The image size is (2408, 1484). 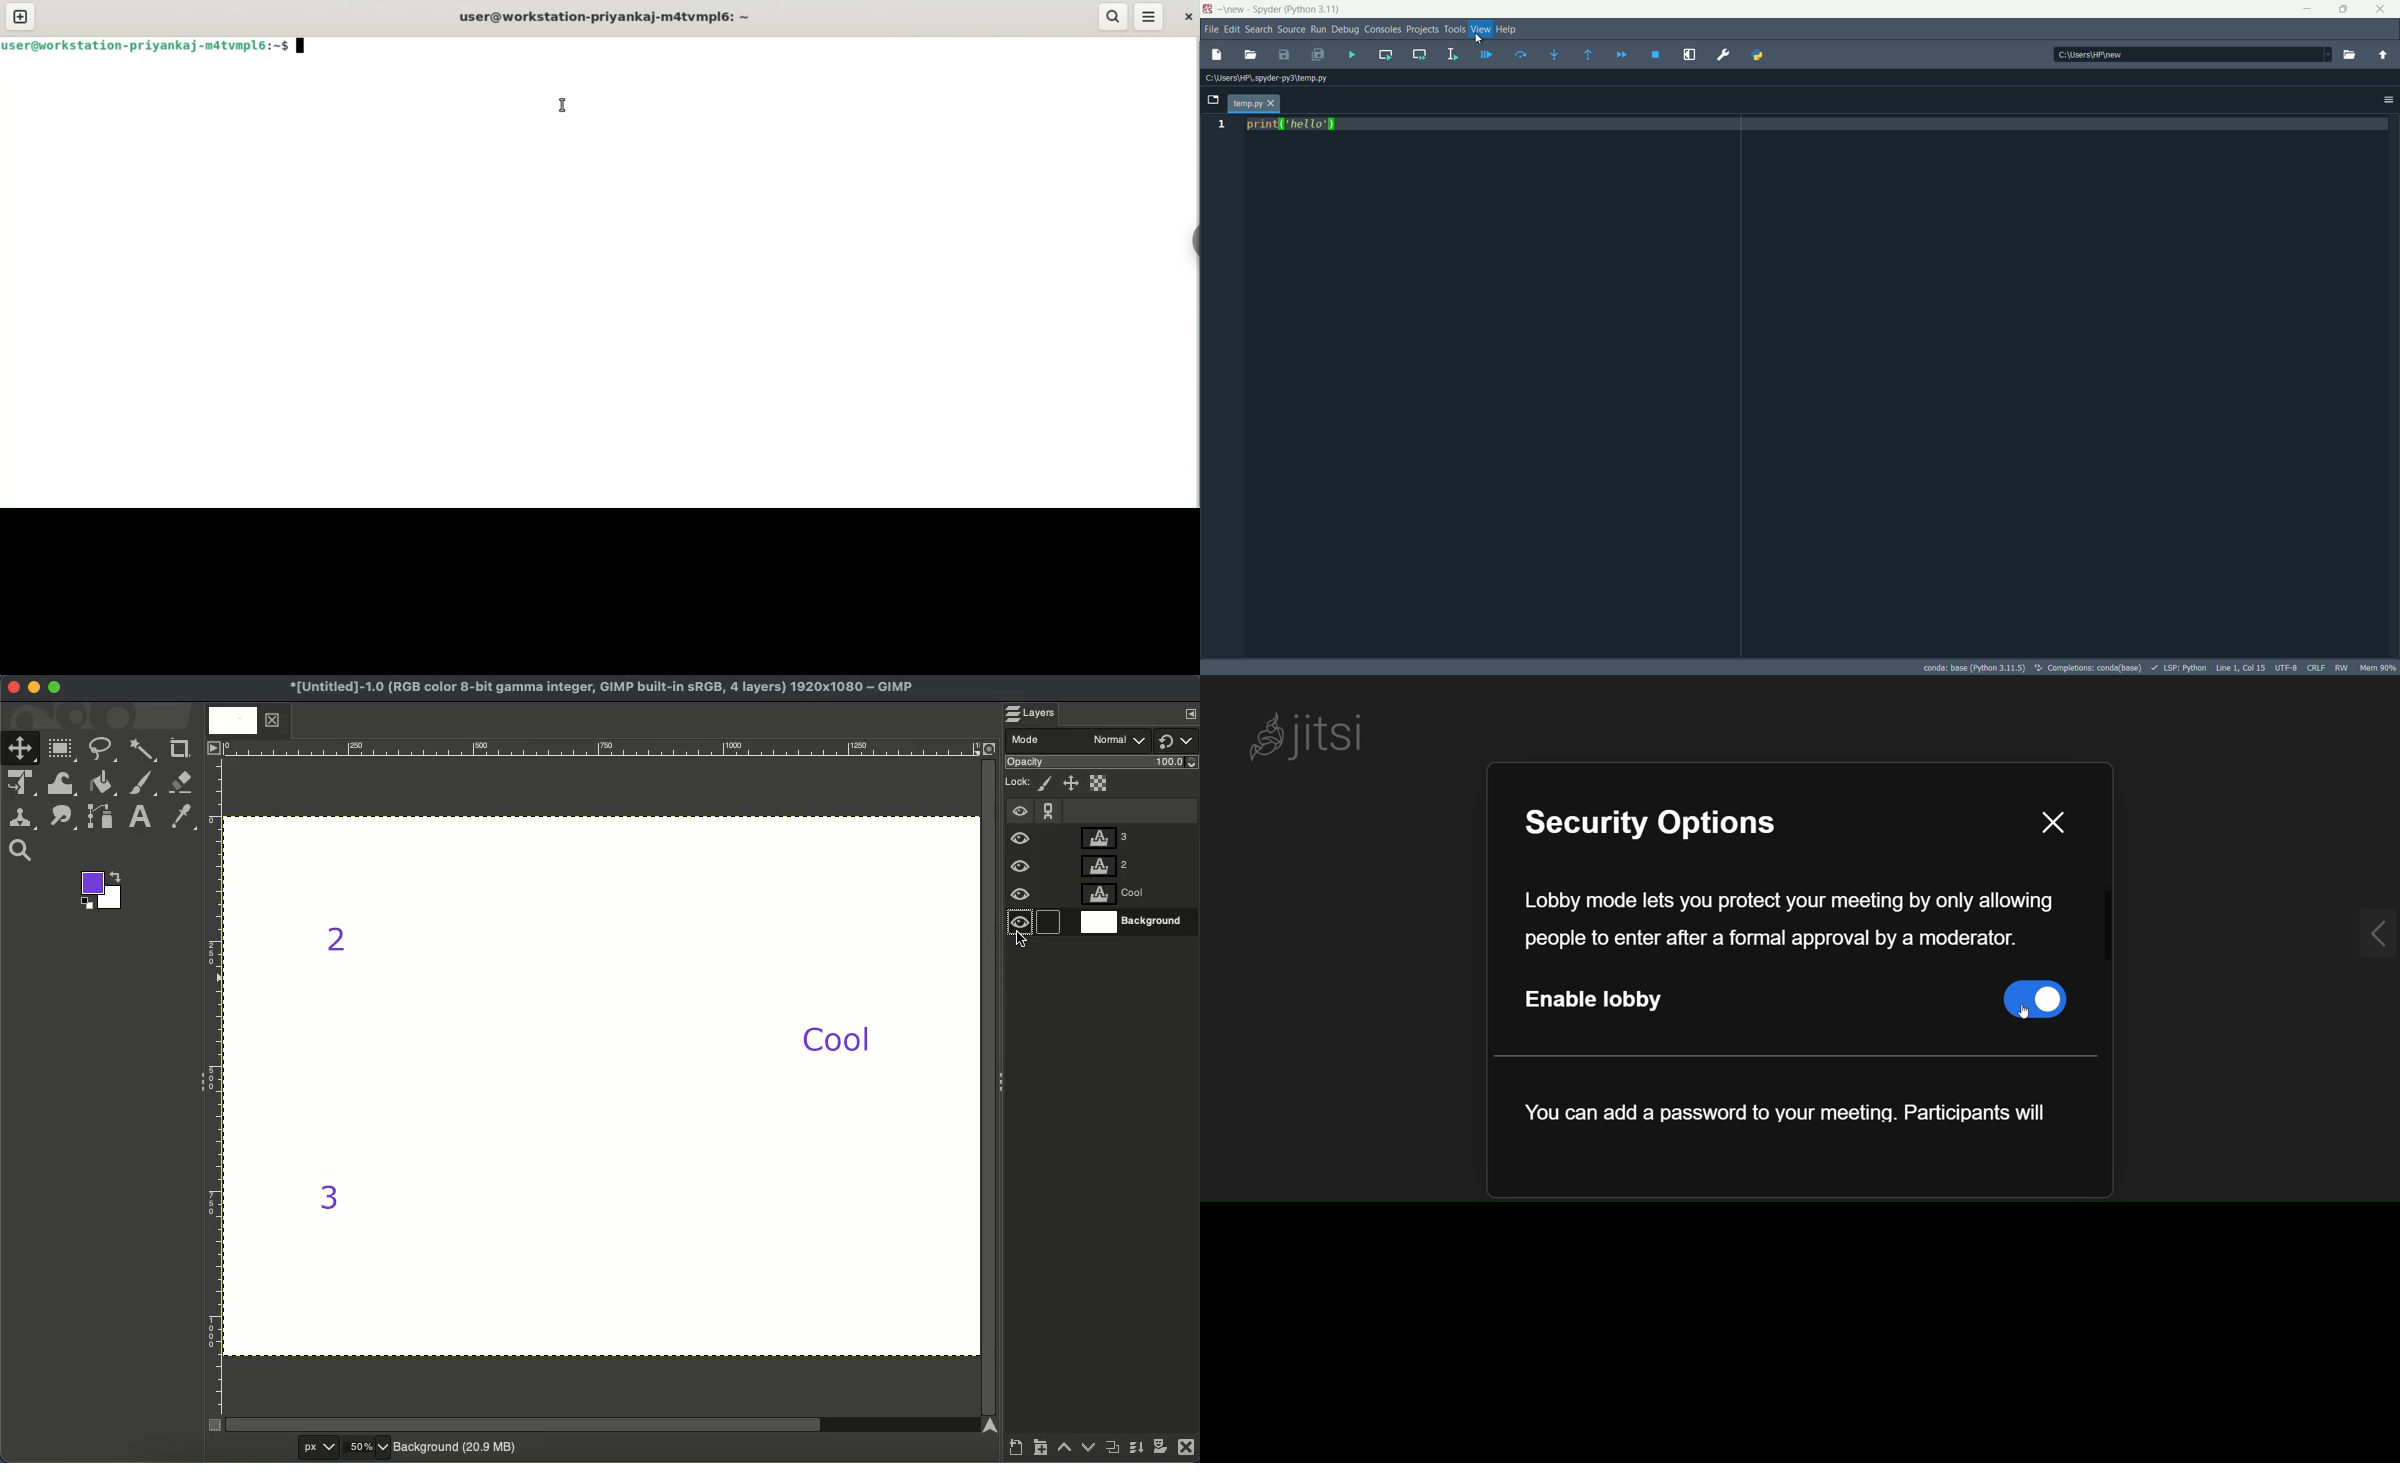 I want to click on consoles menu, so click(x=1382, y=30).